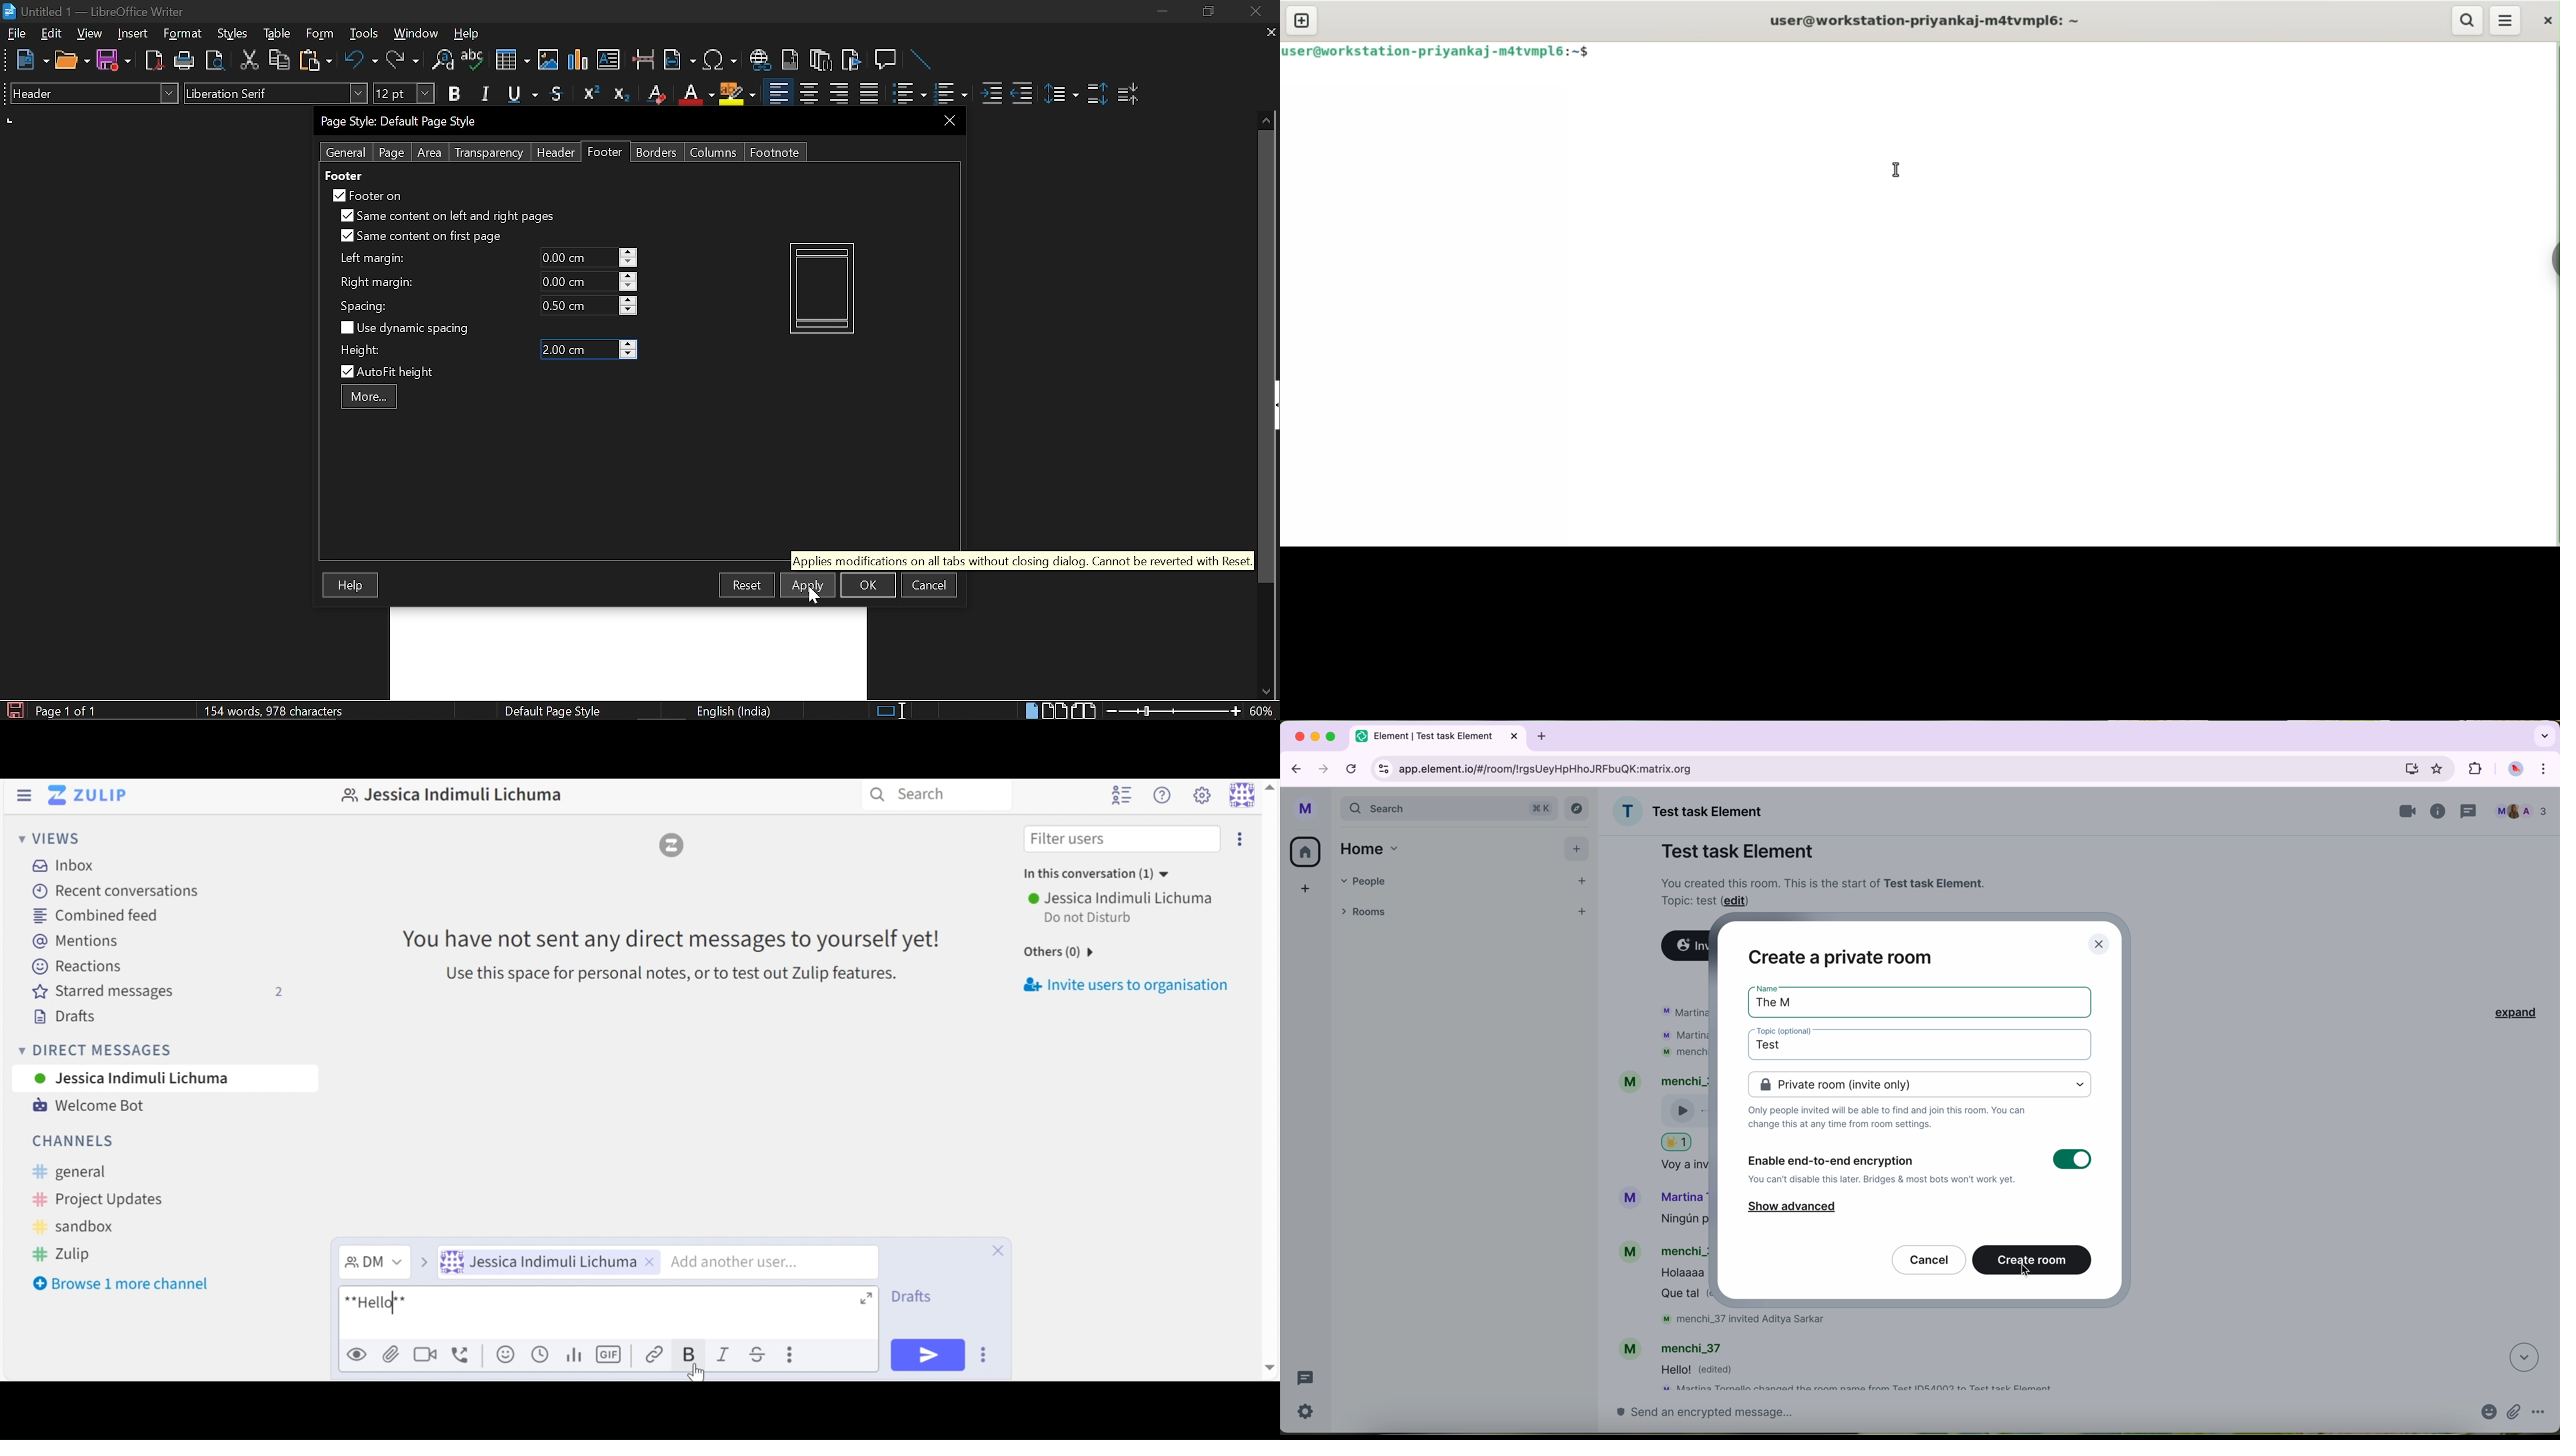  What do you see at coordinates (1825, 891) in the screenshot?
I see `note` at bounding box center [1825, 891].